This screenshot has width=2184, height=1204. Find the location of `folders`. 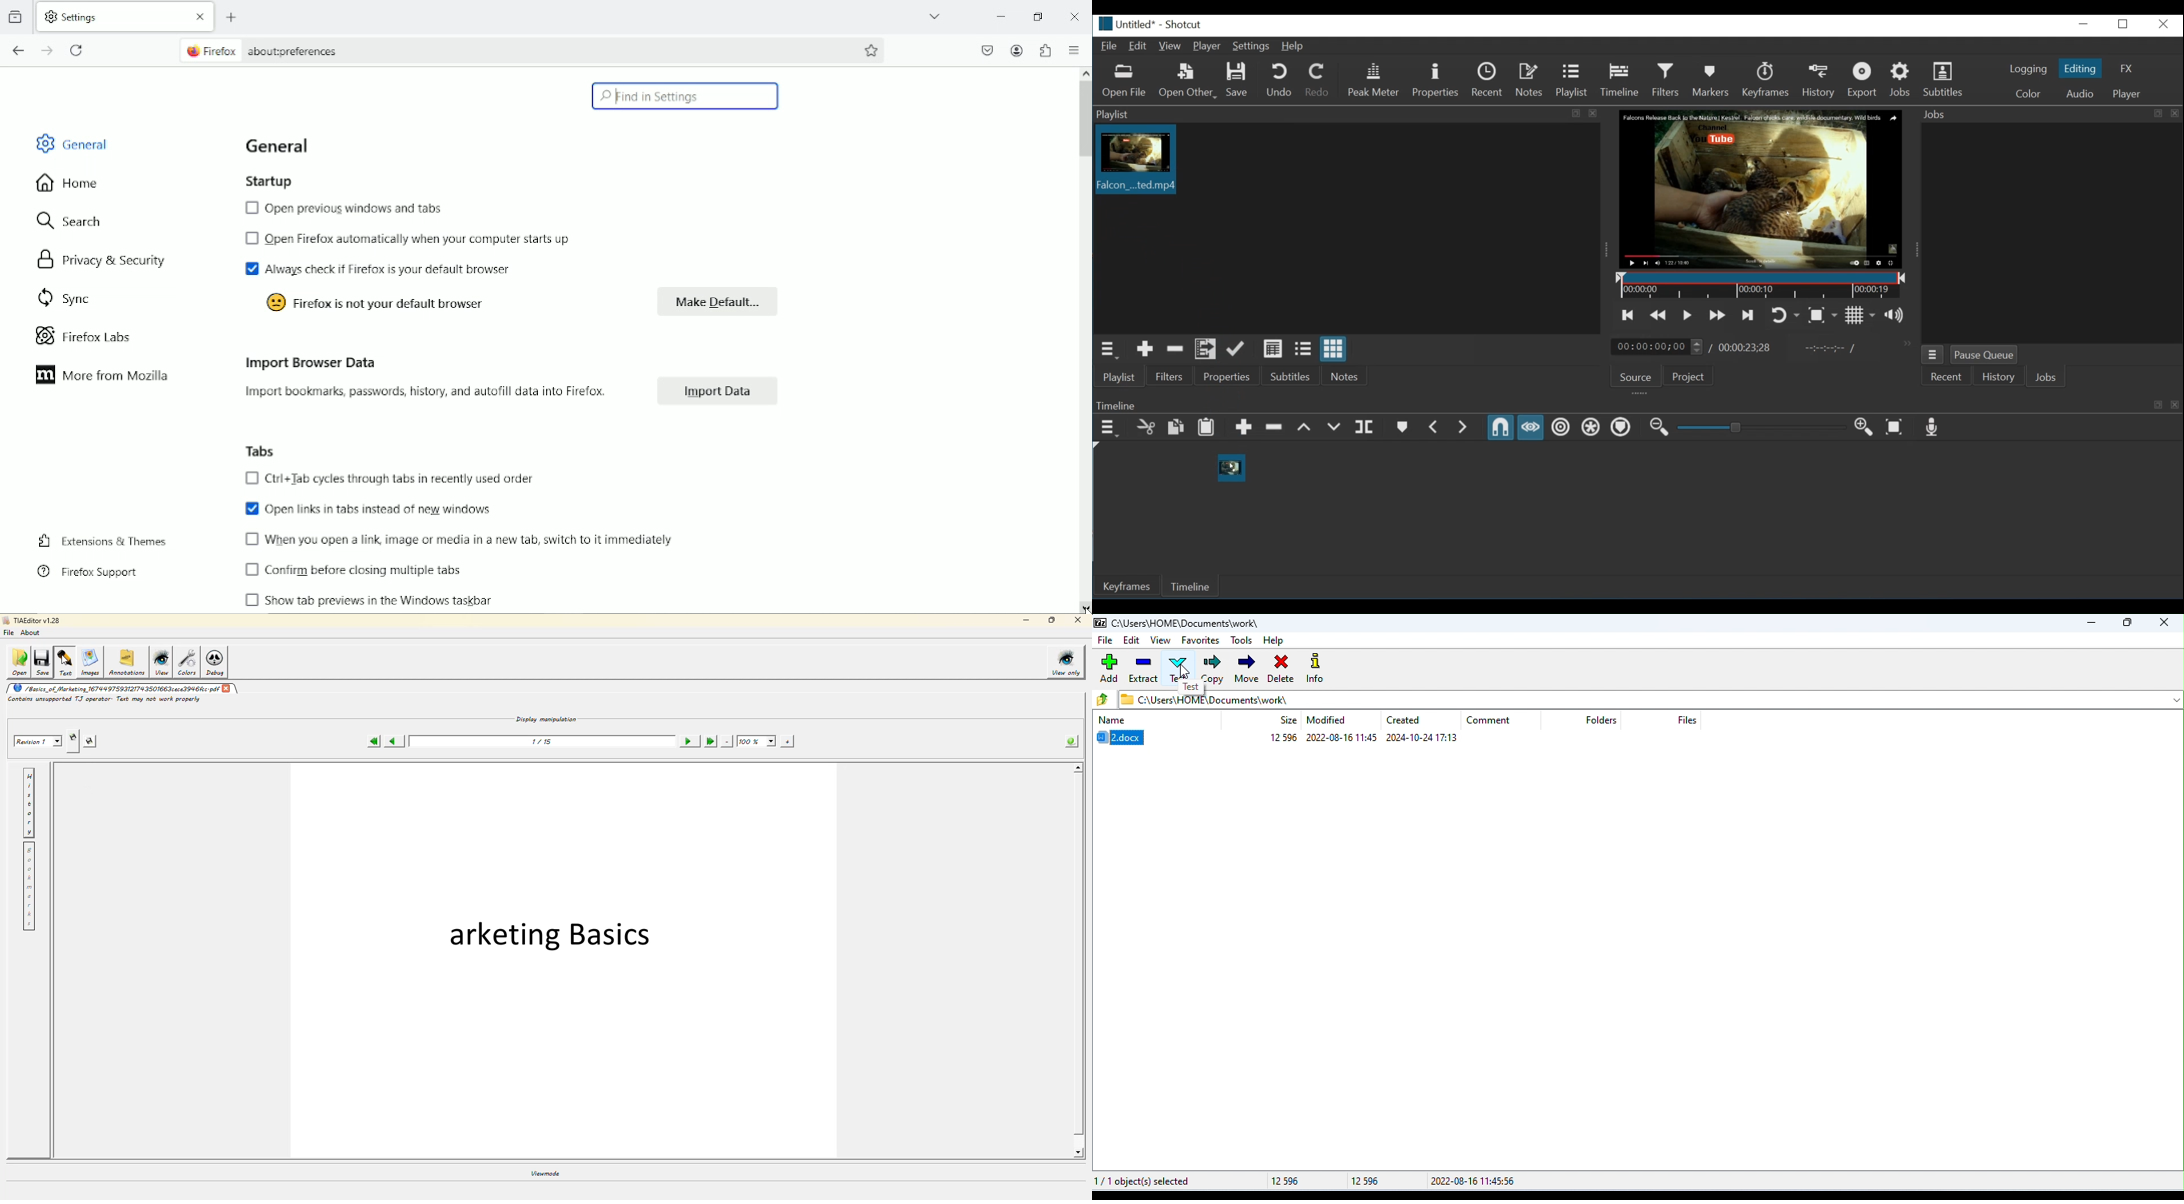

folders is located at coordinates (1602, 721).